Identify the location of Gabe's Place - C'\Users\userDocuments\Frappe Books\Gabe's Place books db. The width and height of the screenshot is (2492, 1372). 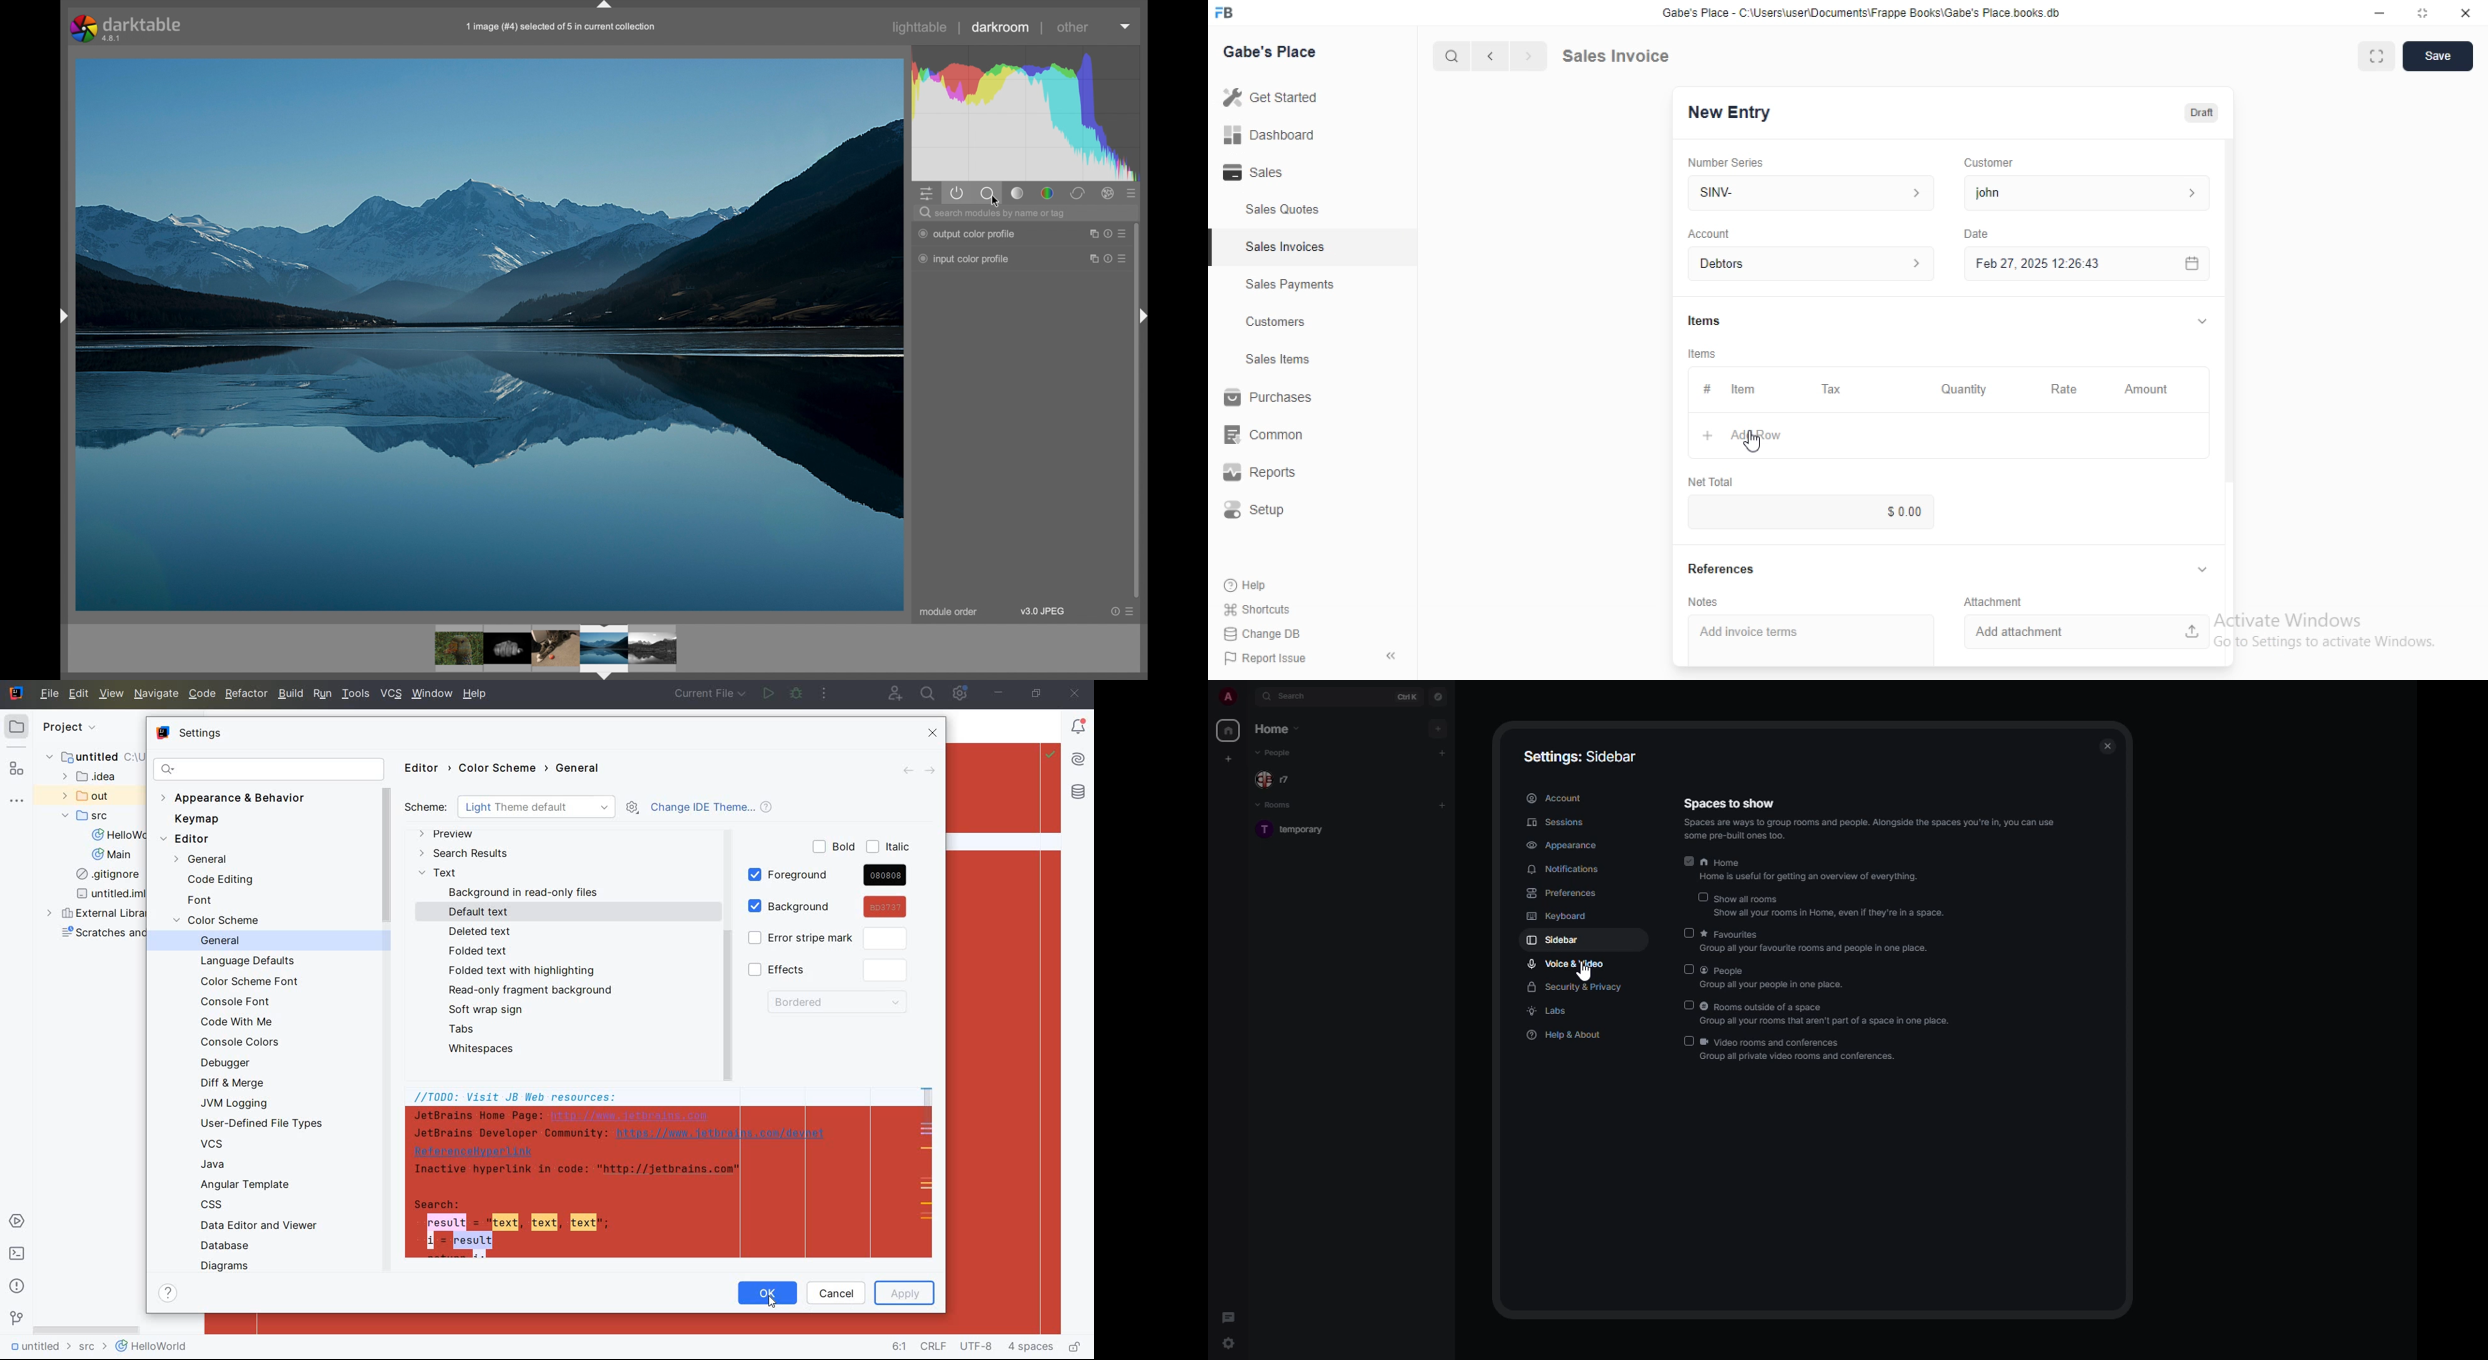
(1865, 13).